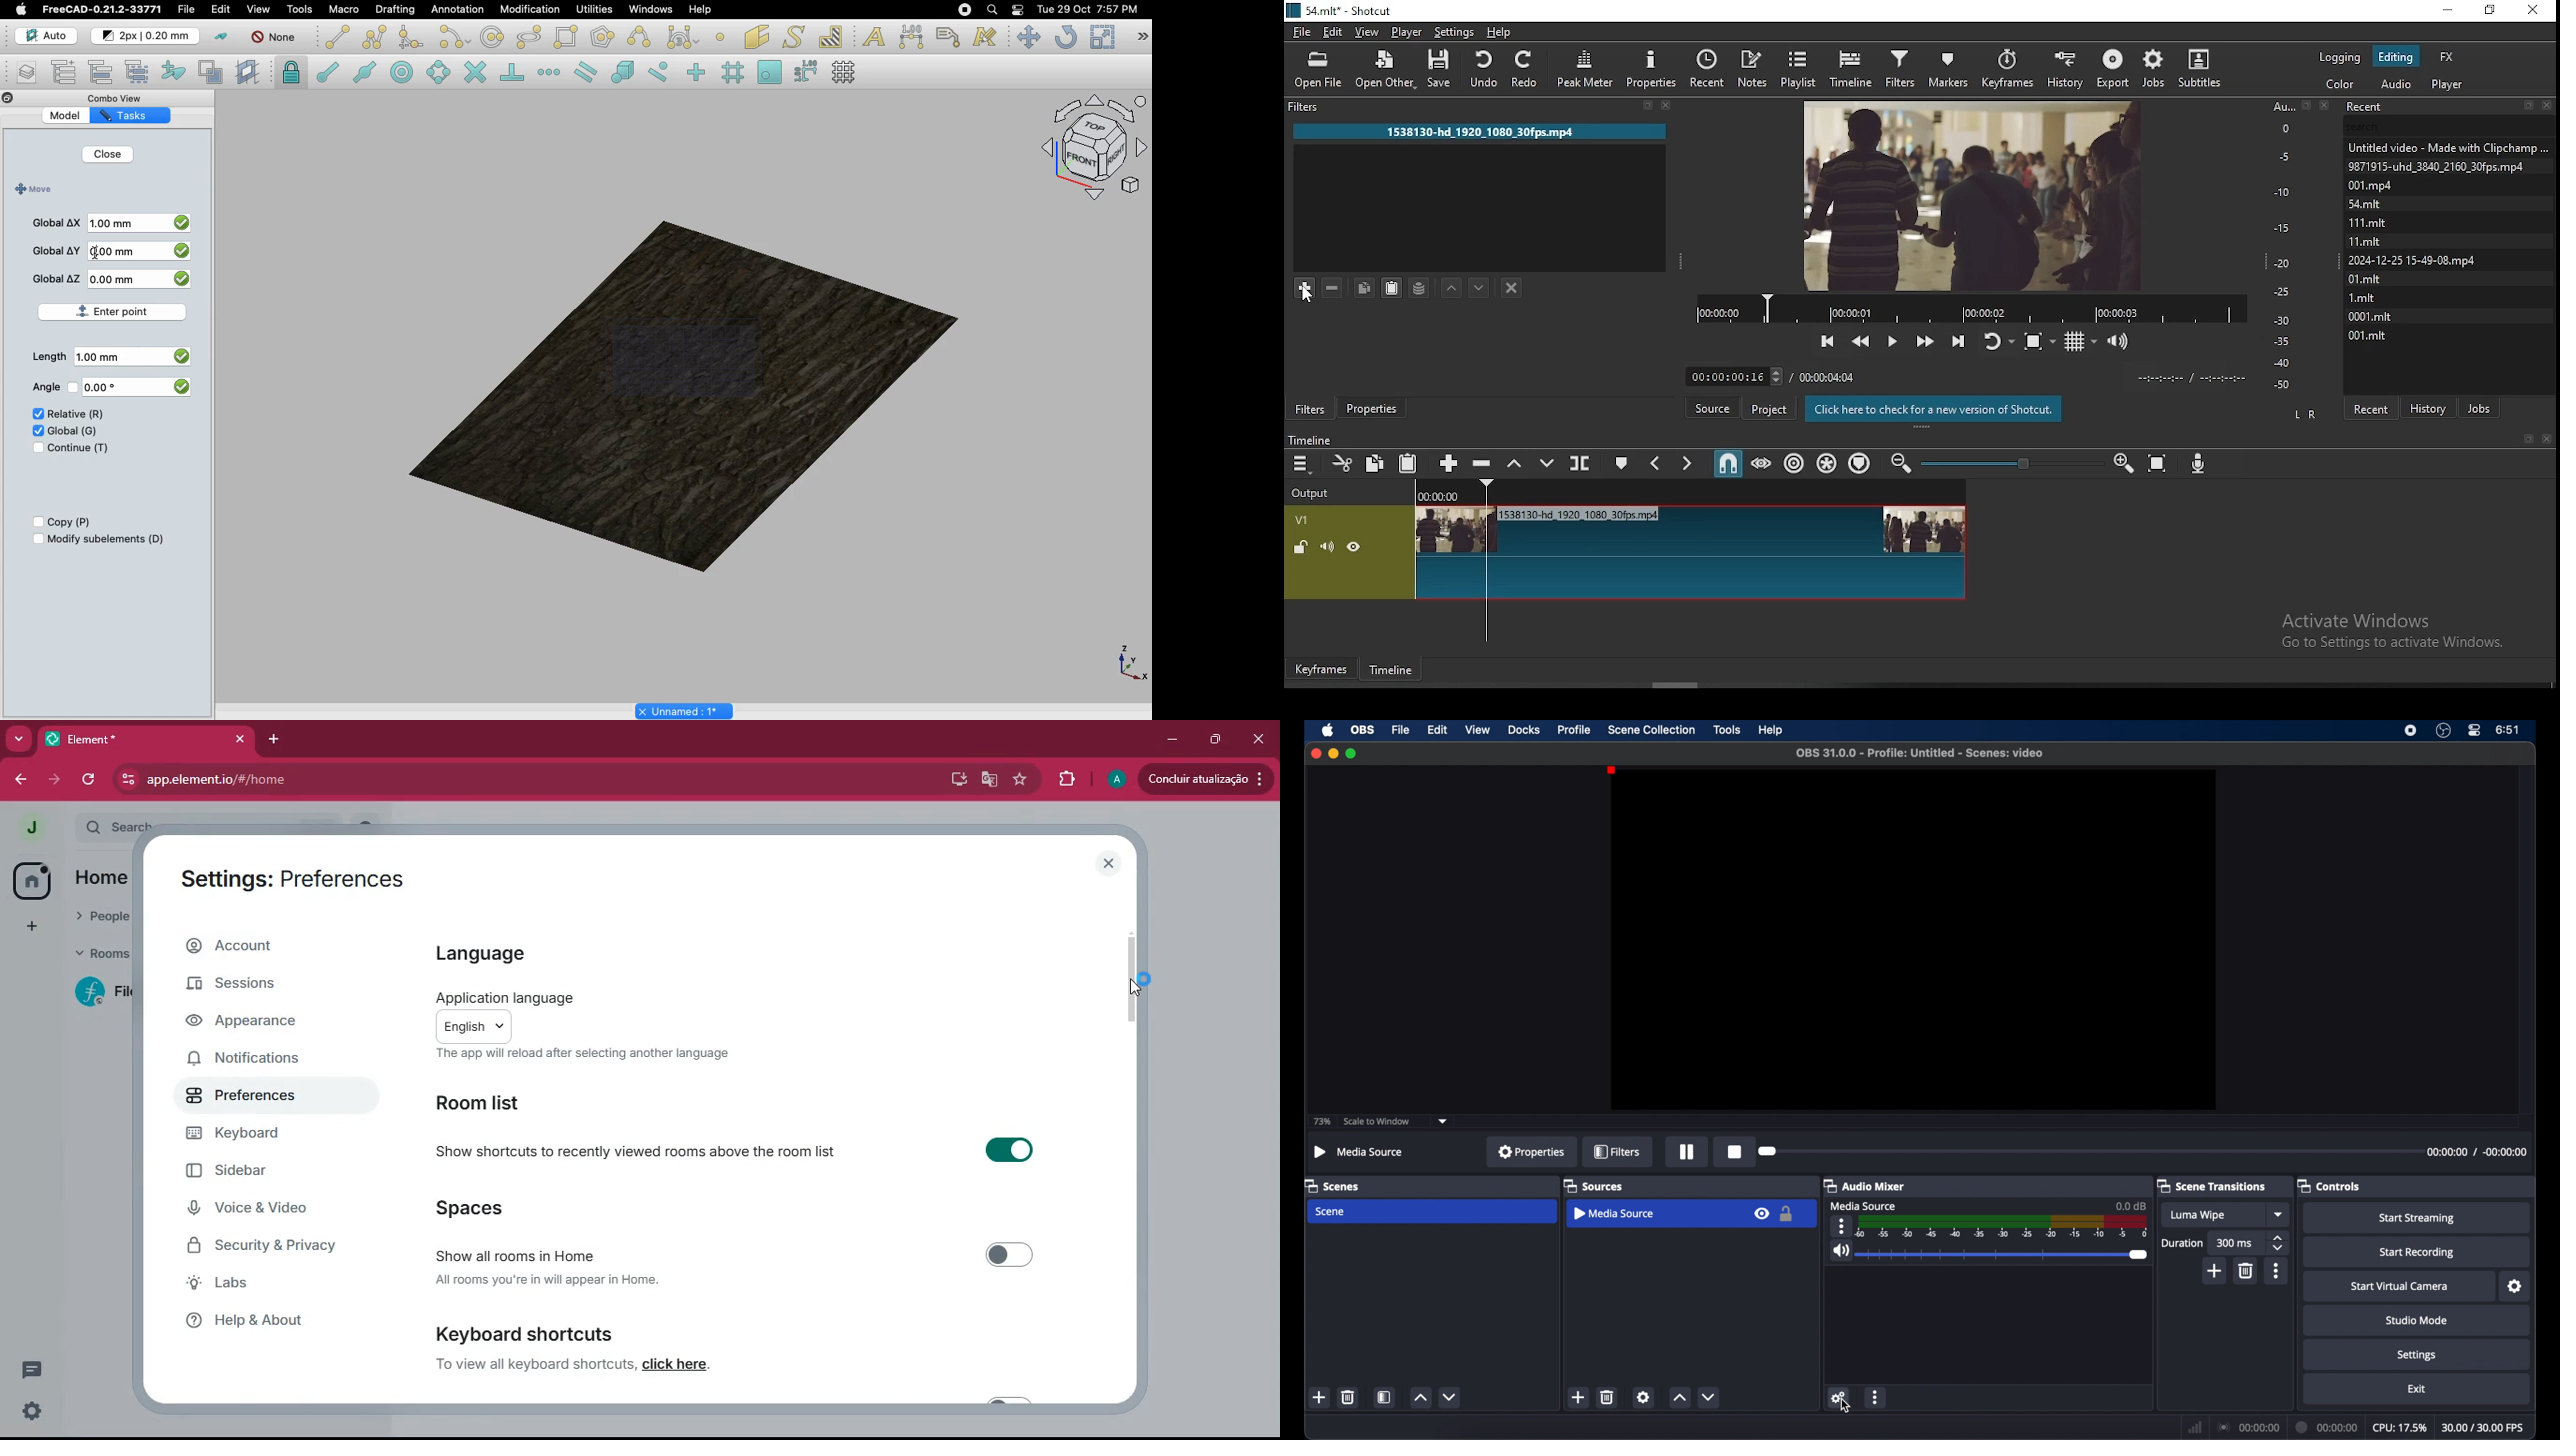 This screenshot has height=1456, width=2576. What do you see at coordinates (250, 73) in the screenshot?
I see `Create working plane proxy` at bounding box center [250, 73].